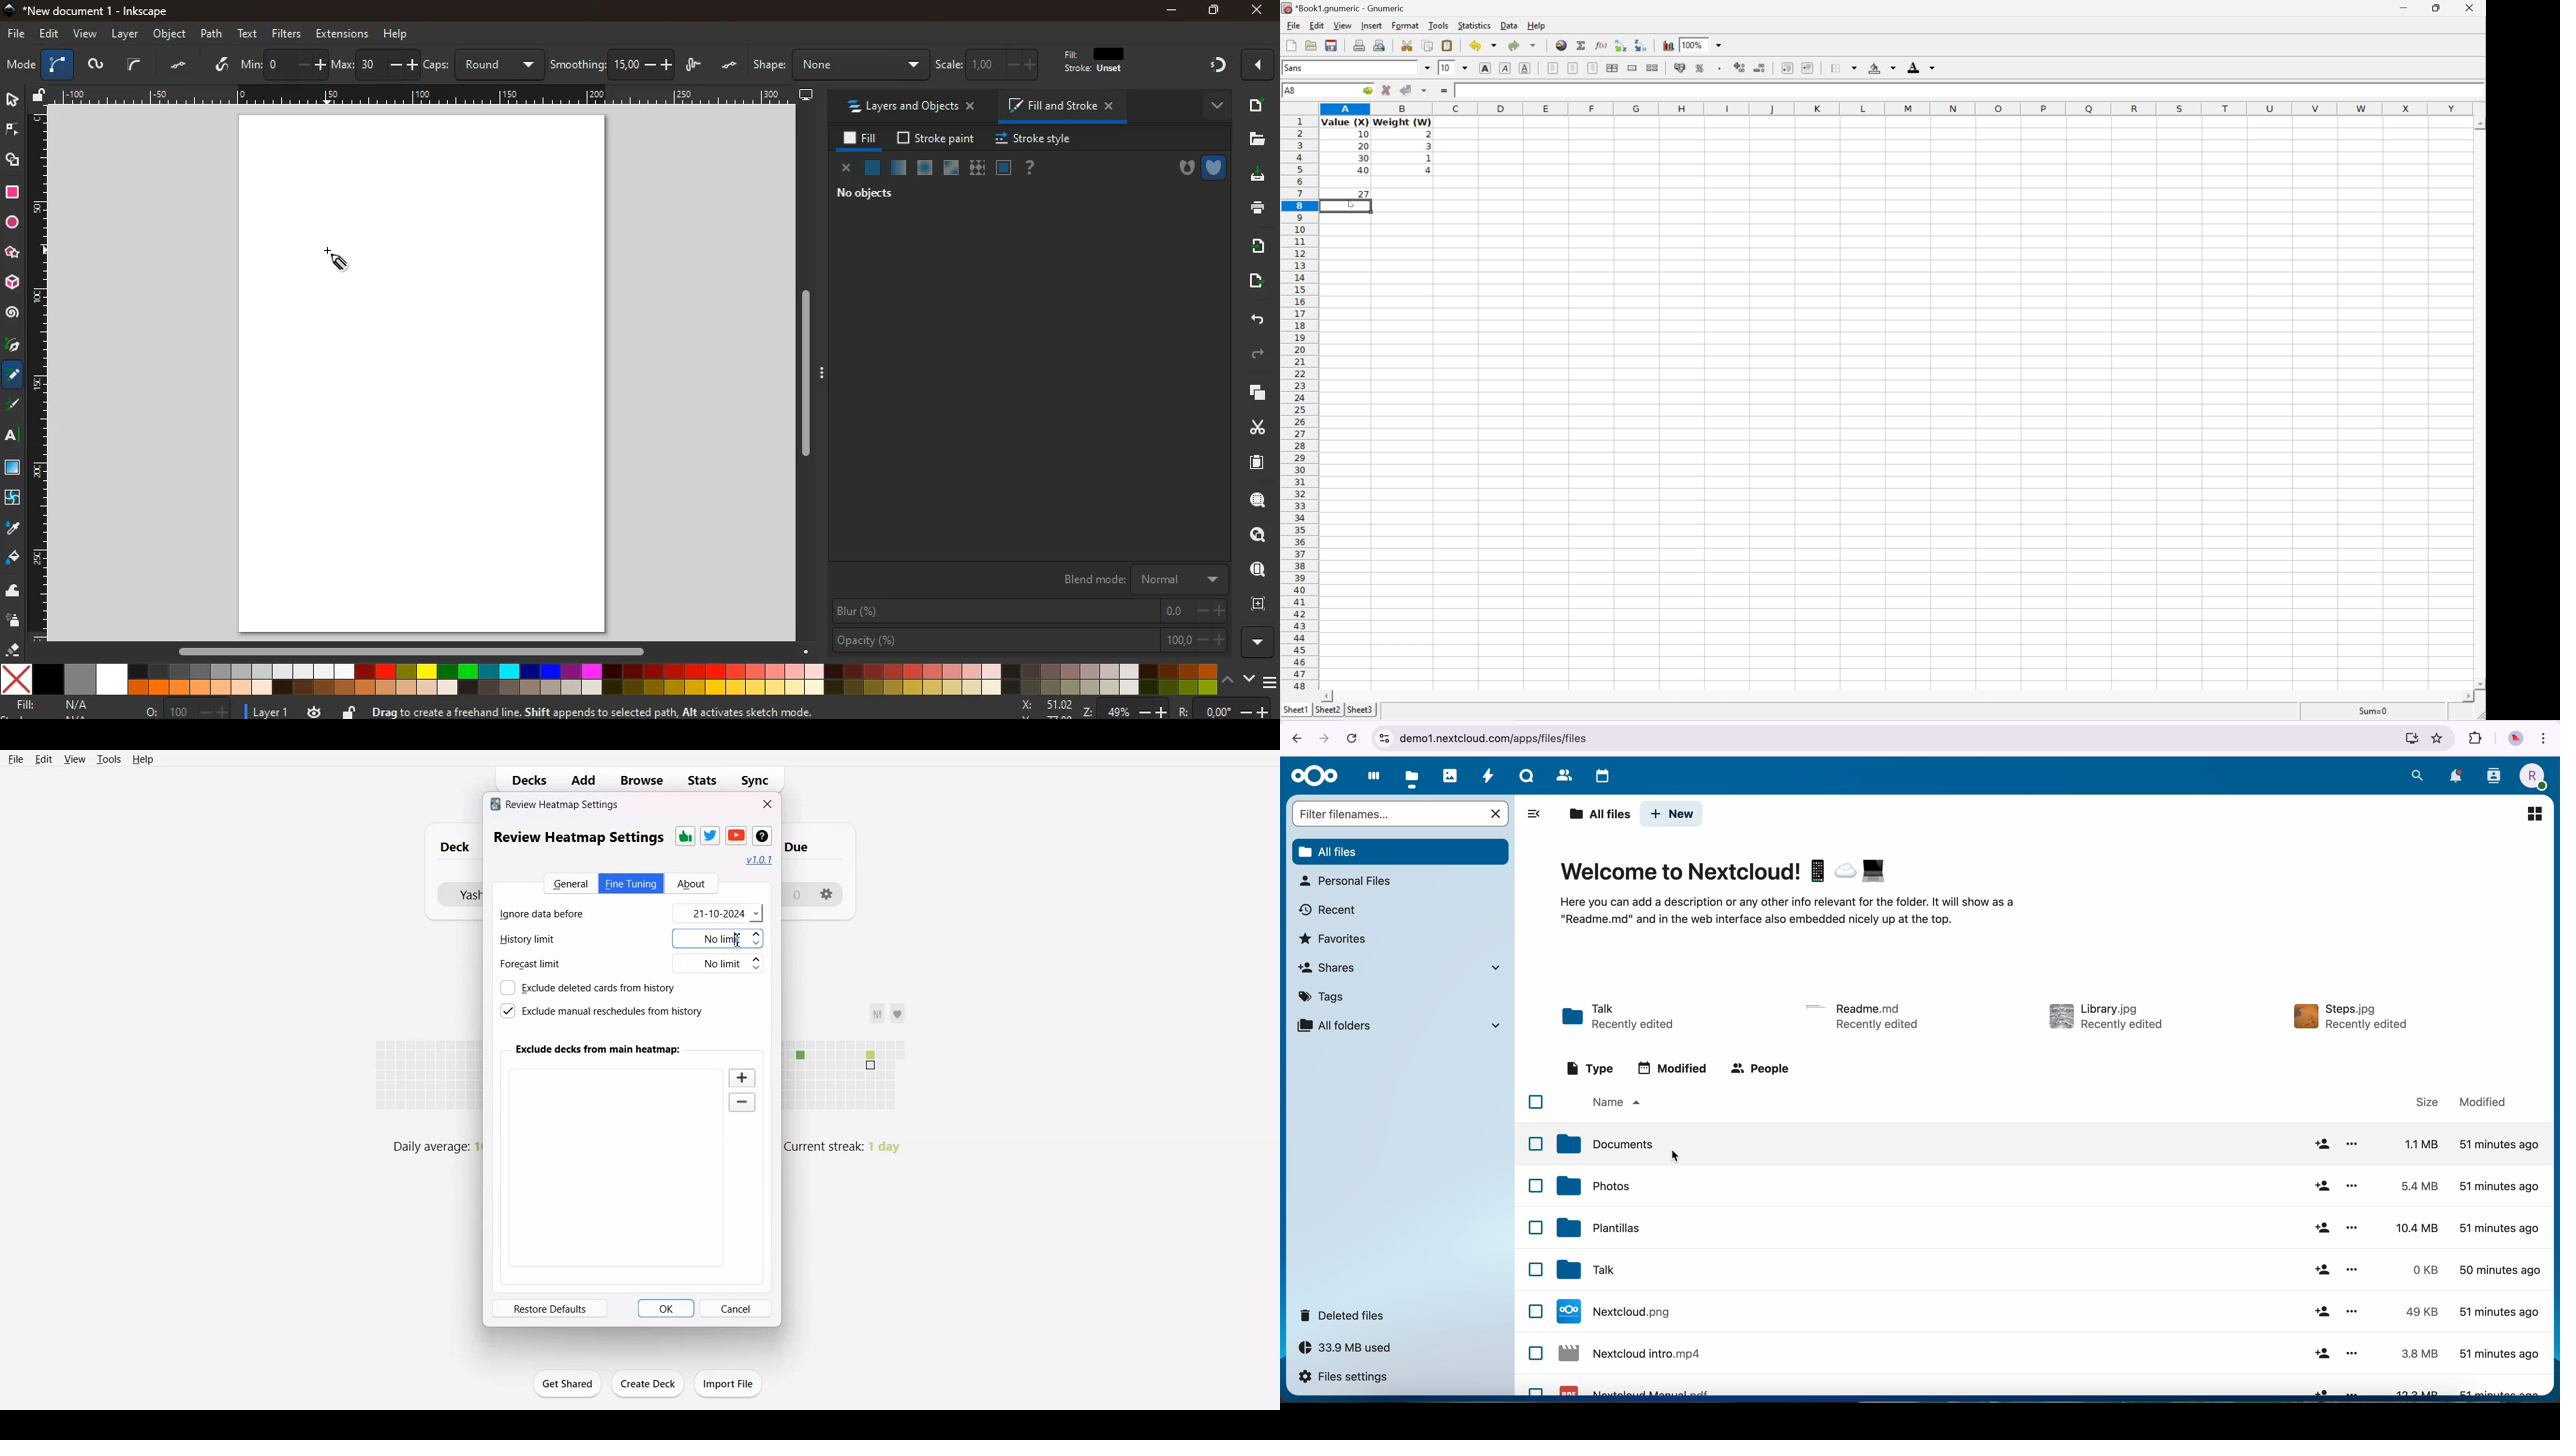 The height and width of the screenshot is (1456, 2576). Describe the element at coordinates (872, 168) in the screenshot. I see `normal` at that location.